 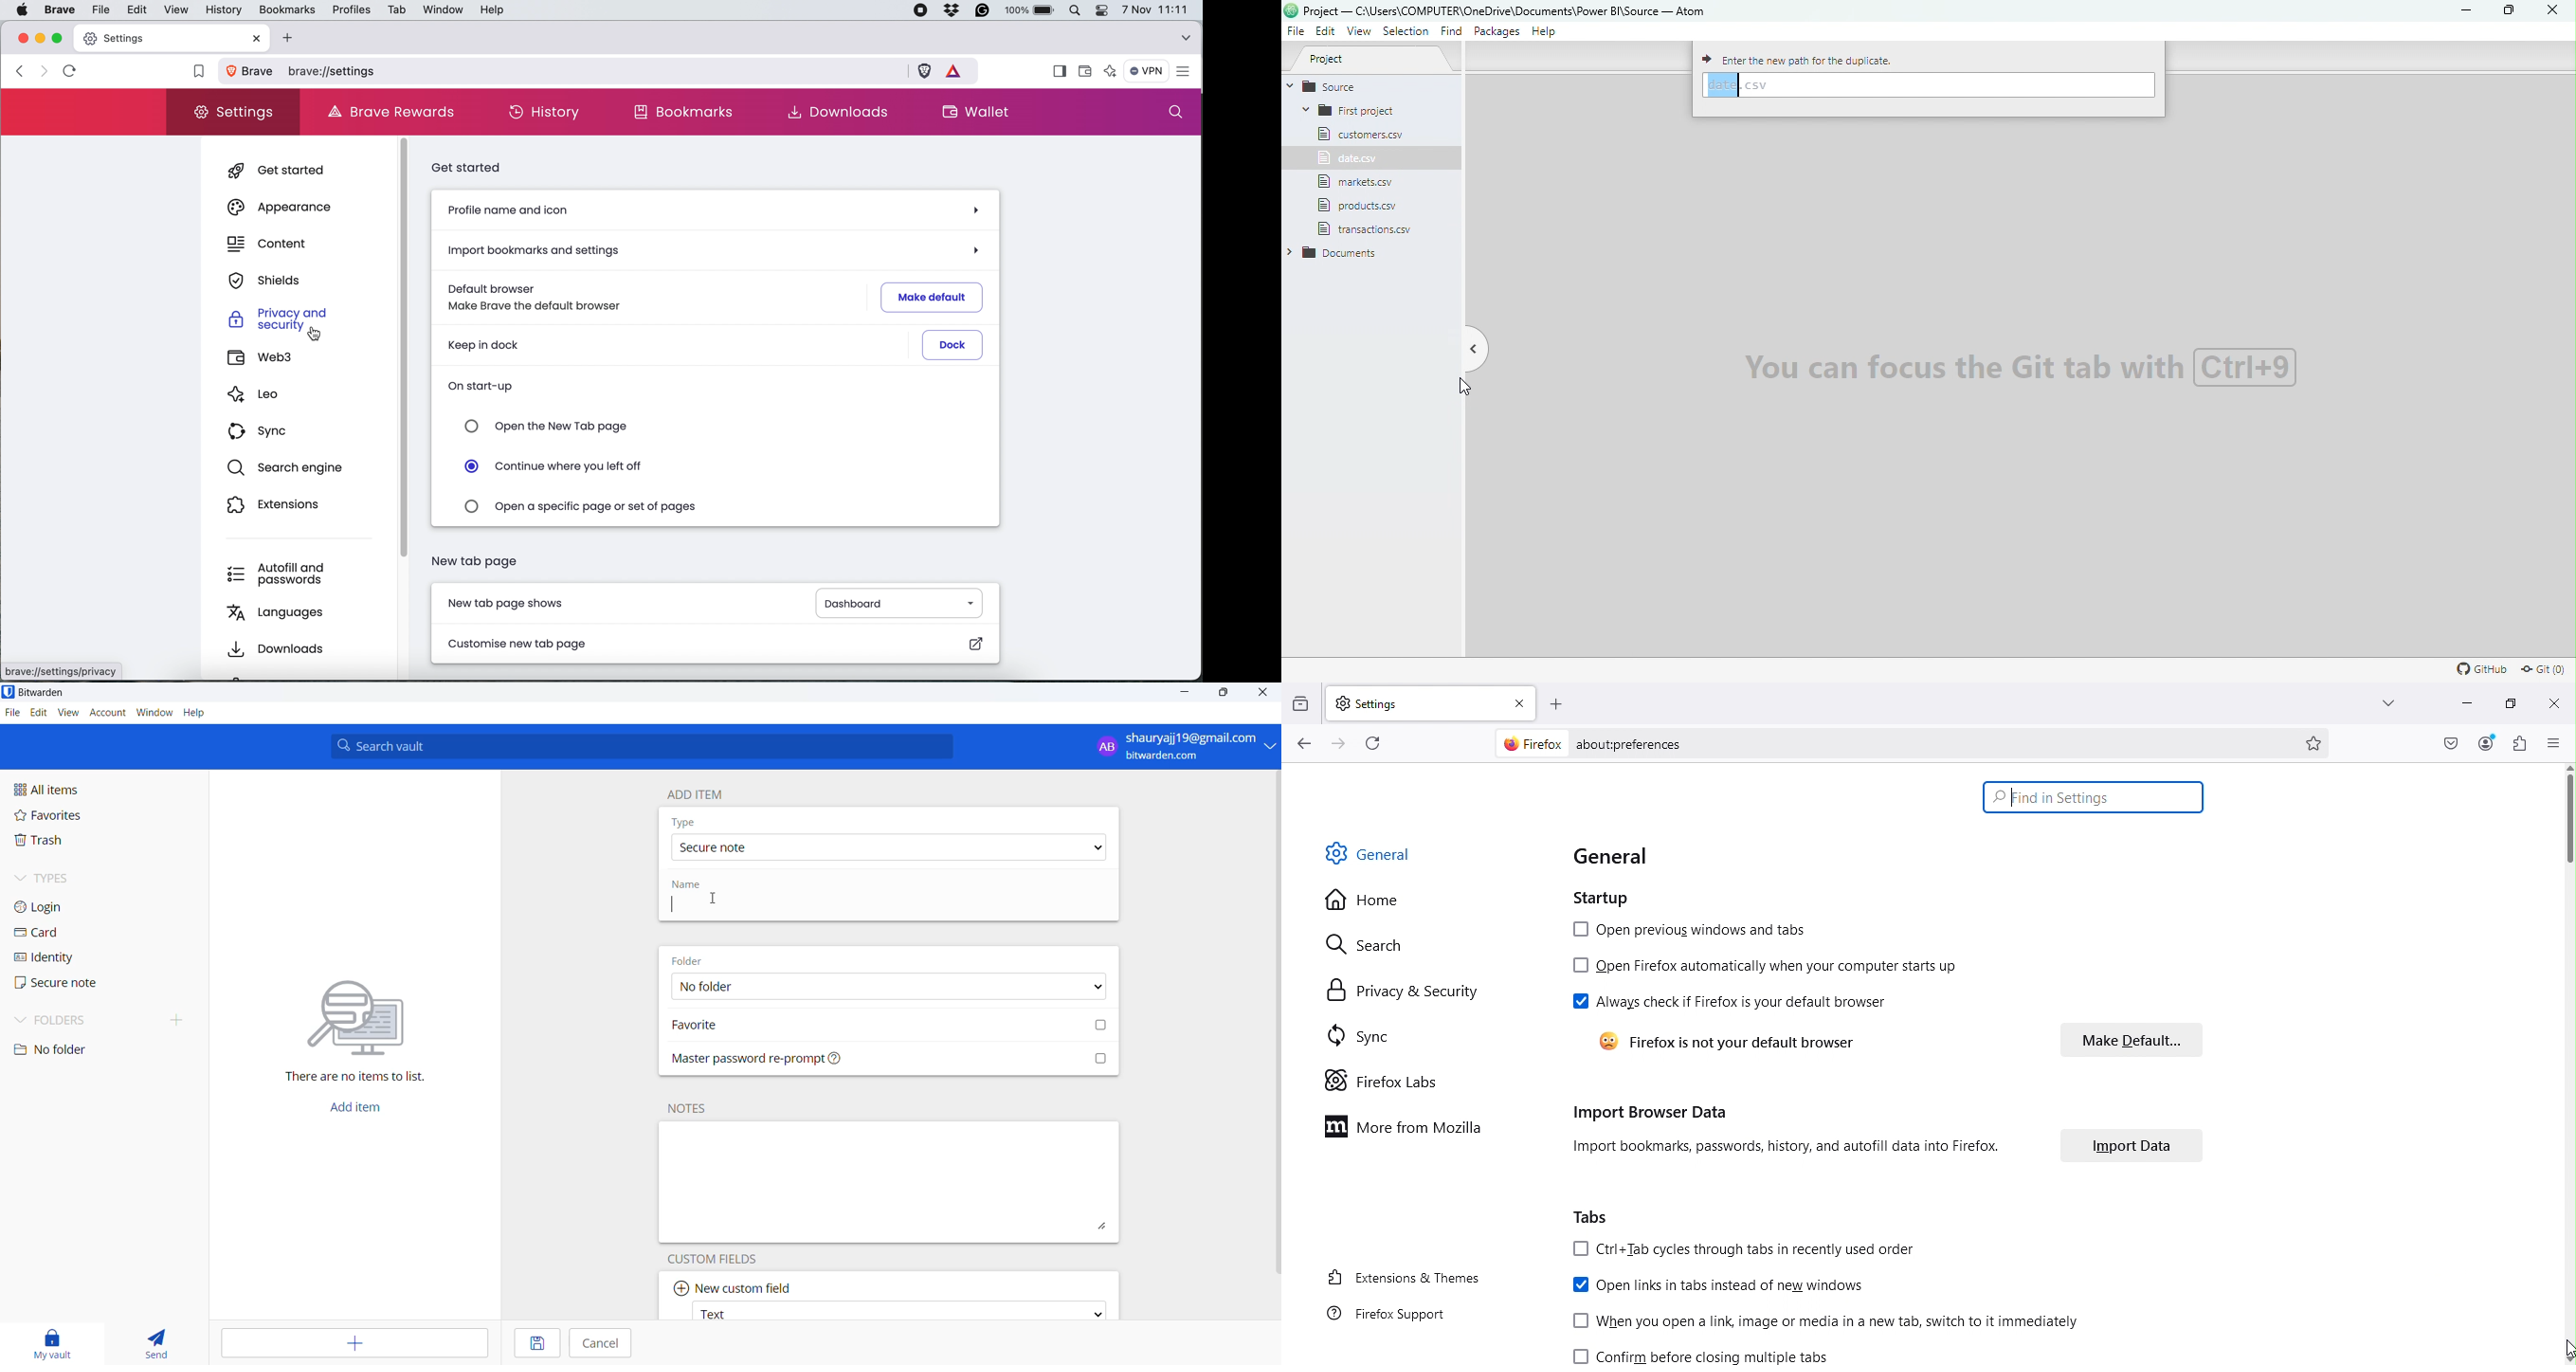 I want to click on Watermark, so click(x=2022, y=364).